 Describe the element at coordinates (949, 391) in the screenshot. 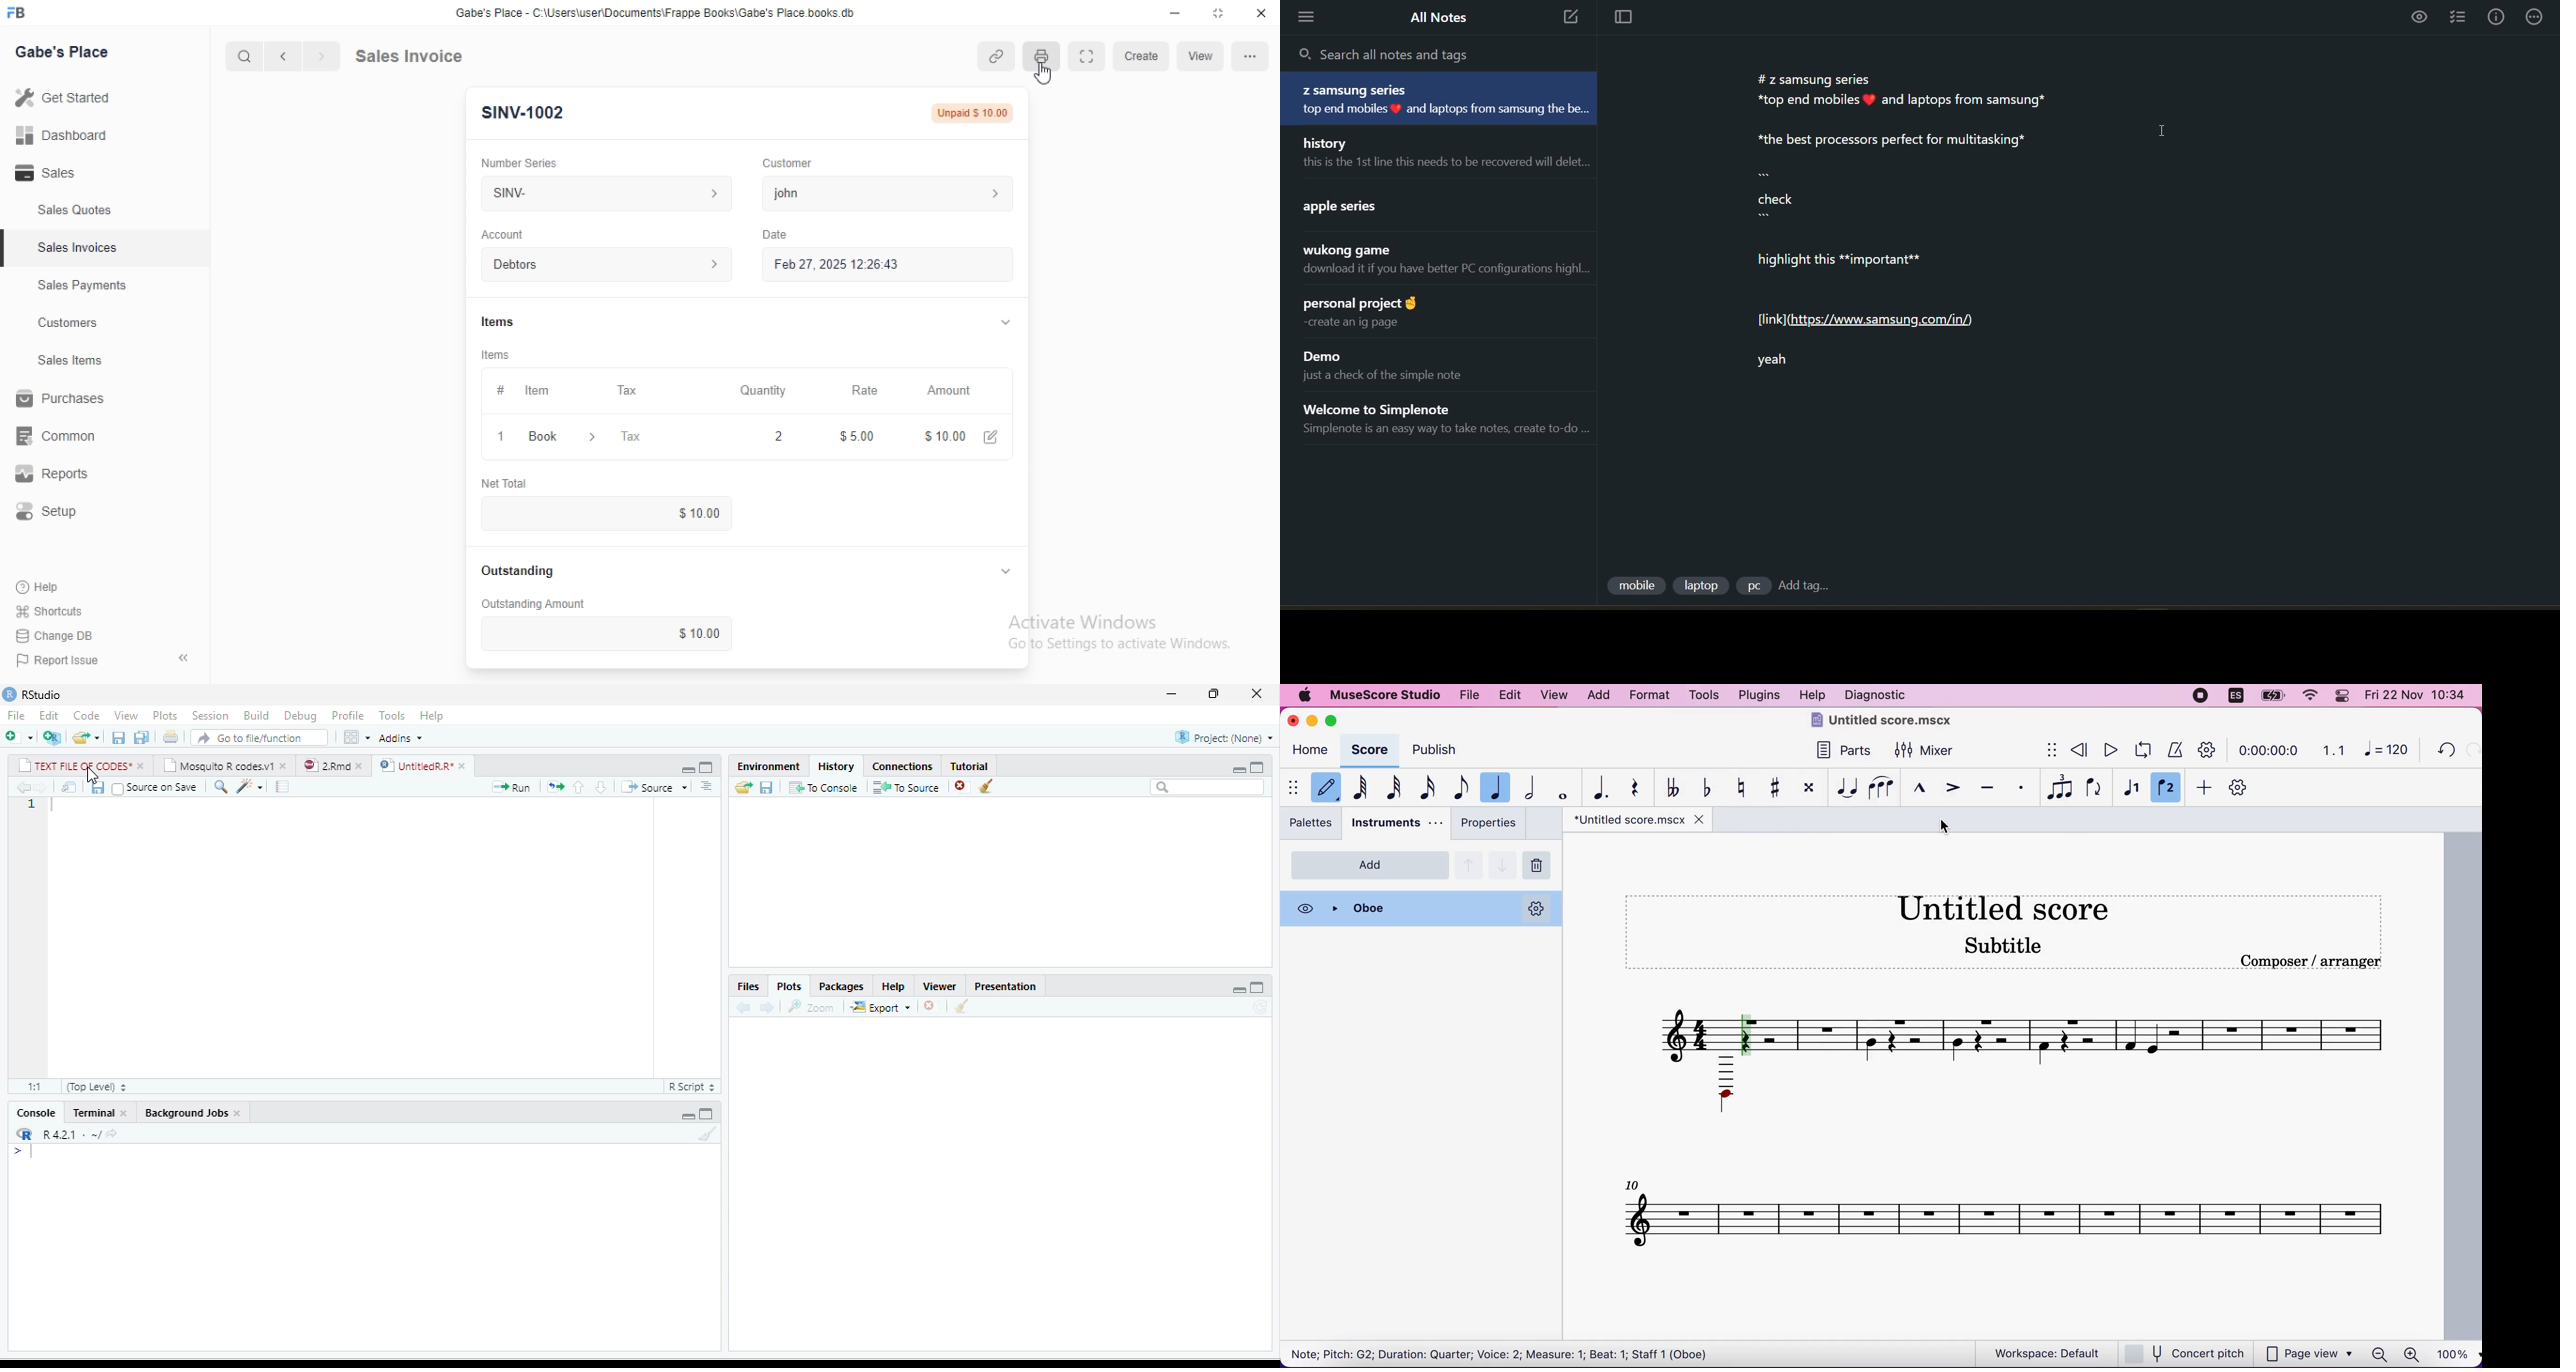

I see `amount` at that location.